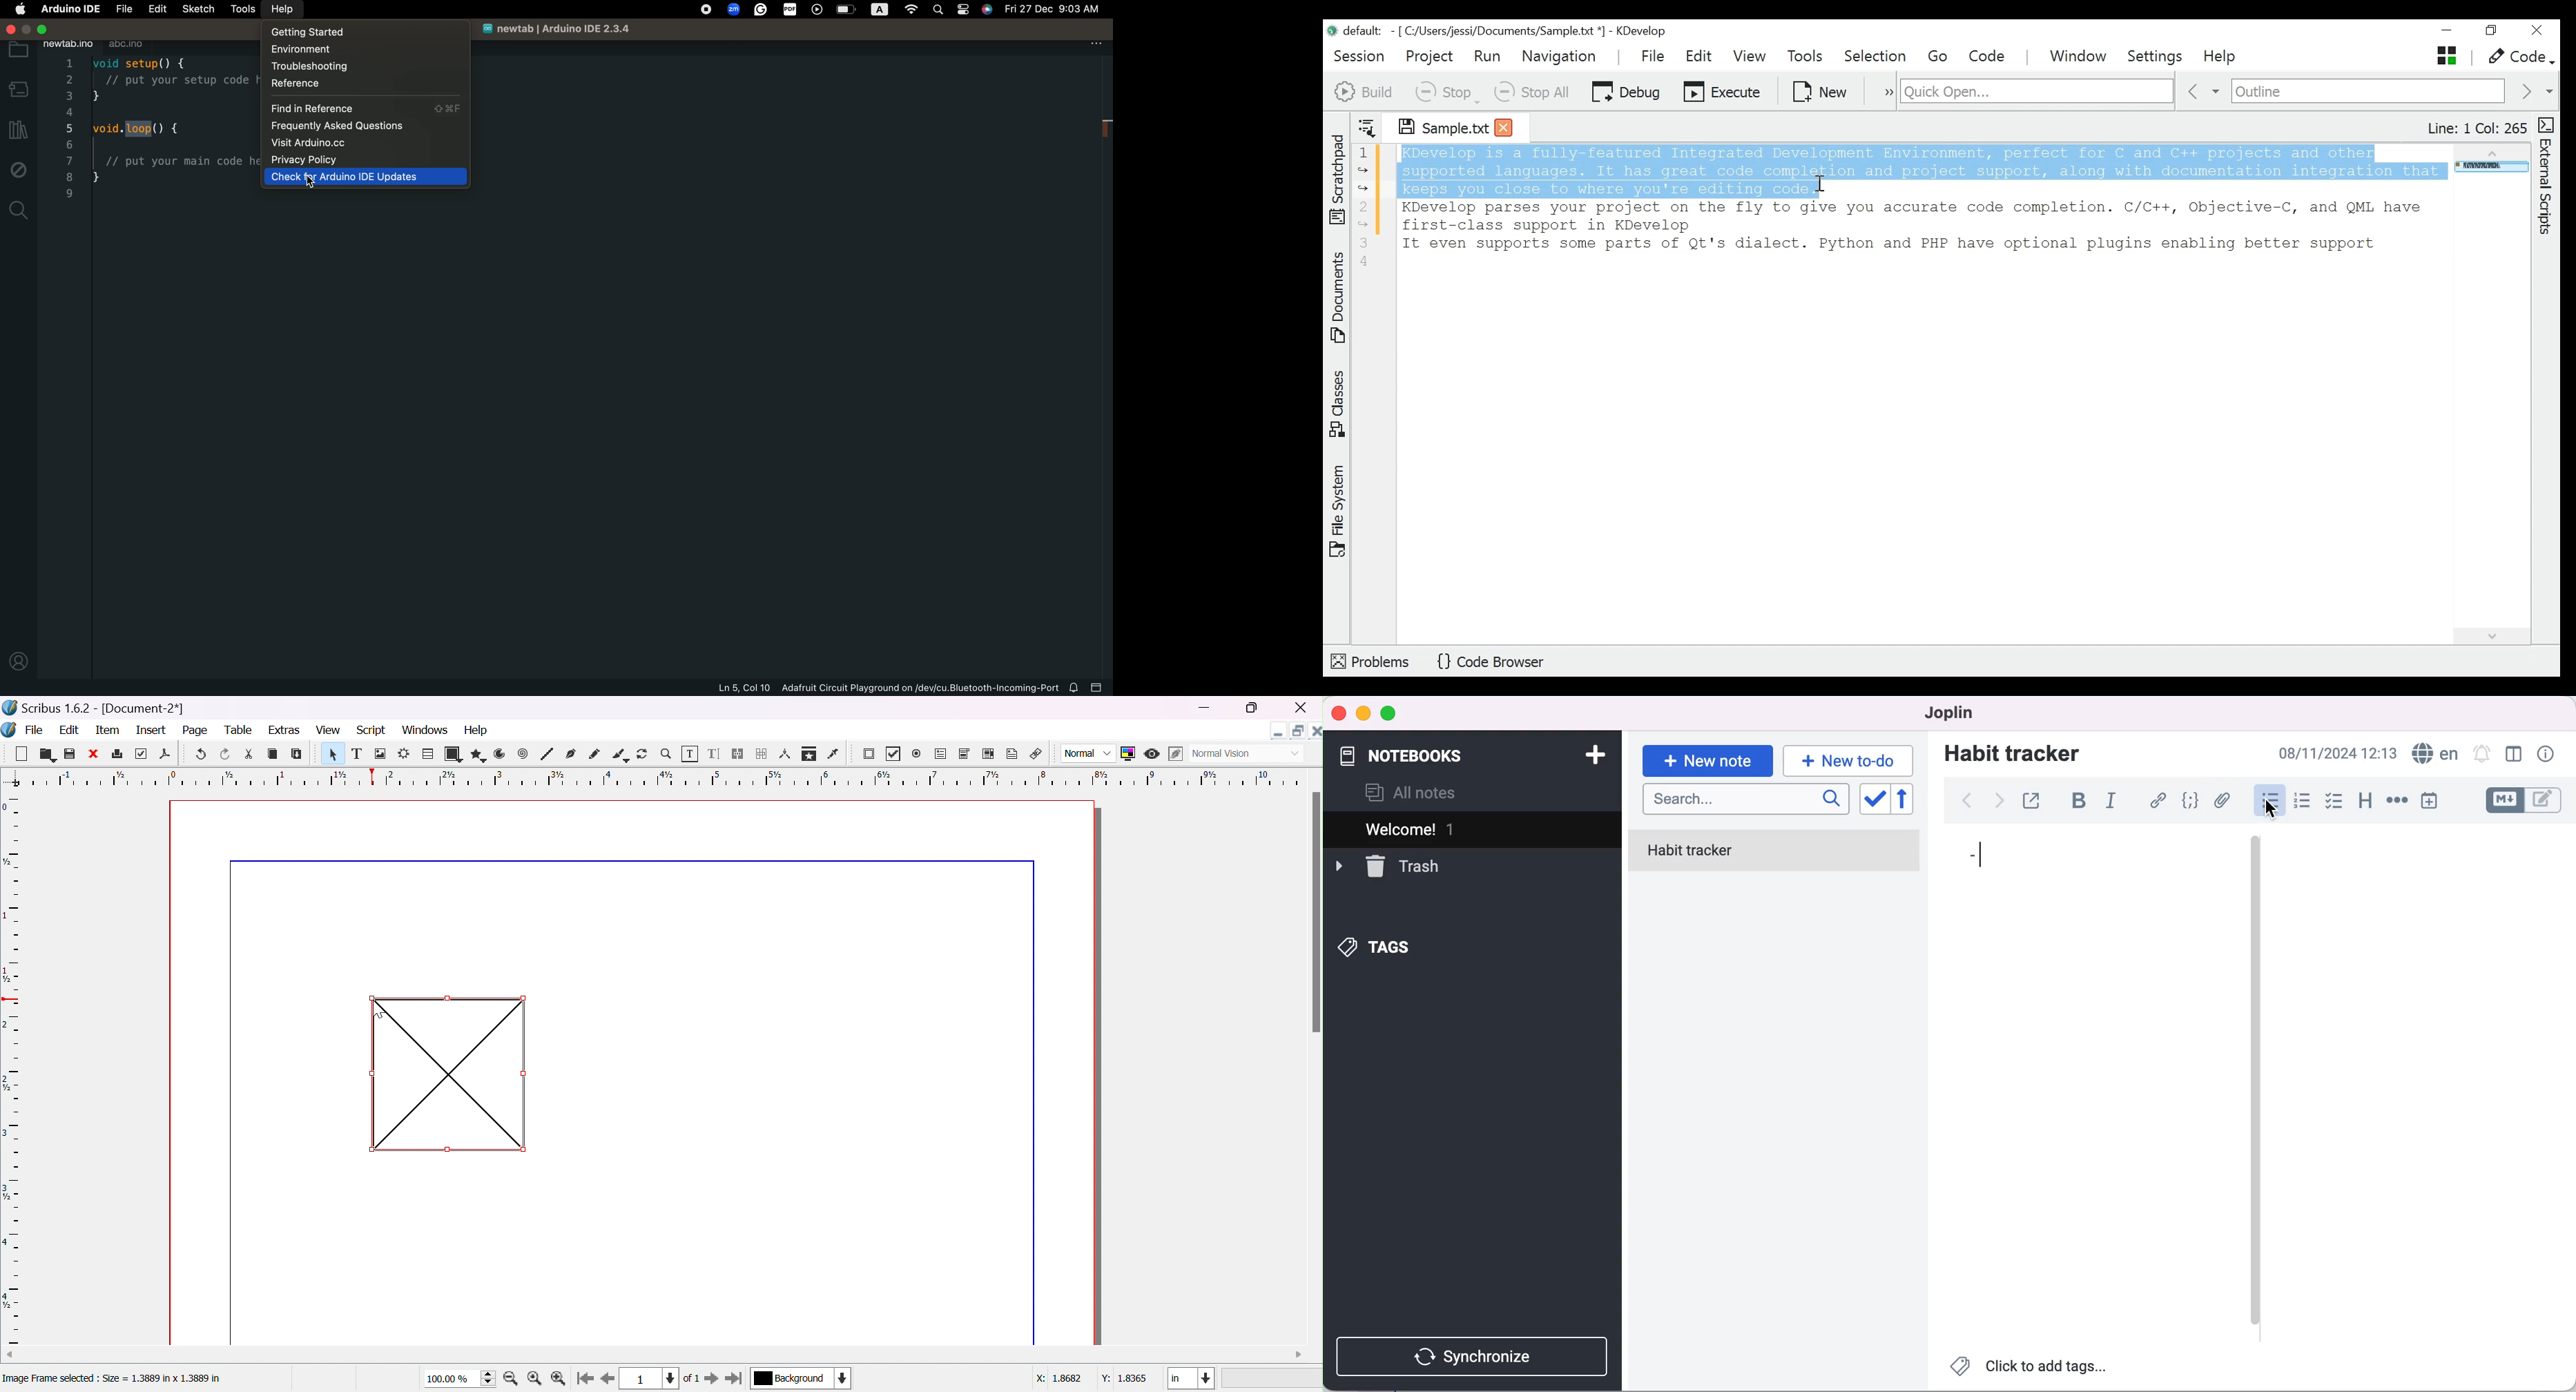 This screenshot has height=1400, width=2576. What do you see at coordinates (1089, 754) in the screenshot?
I see `normal` at bounding box center [1089, 754].